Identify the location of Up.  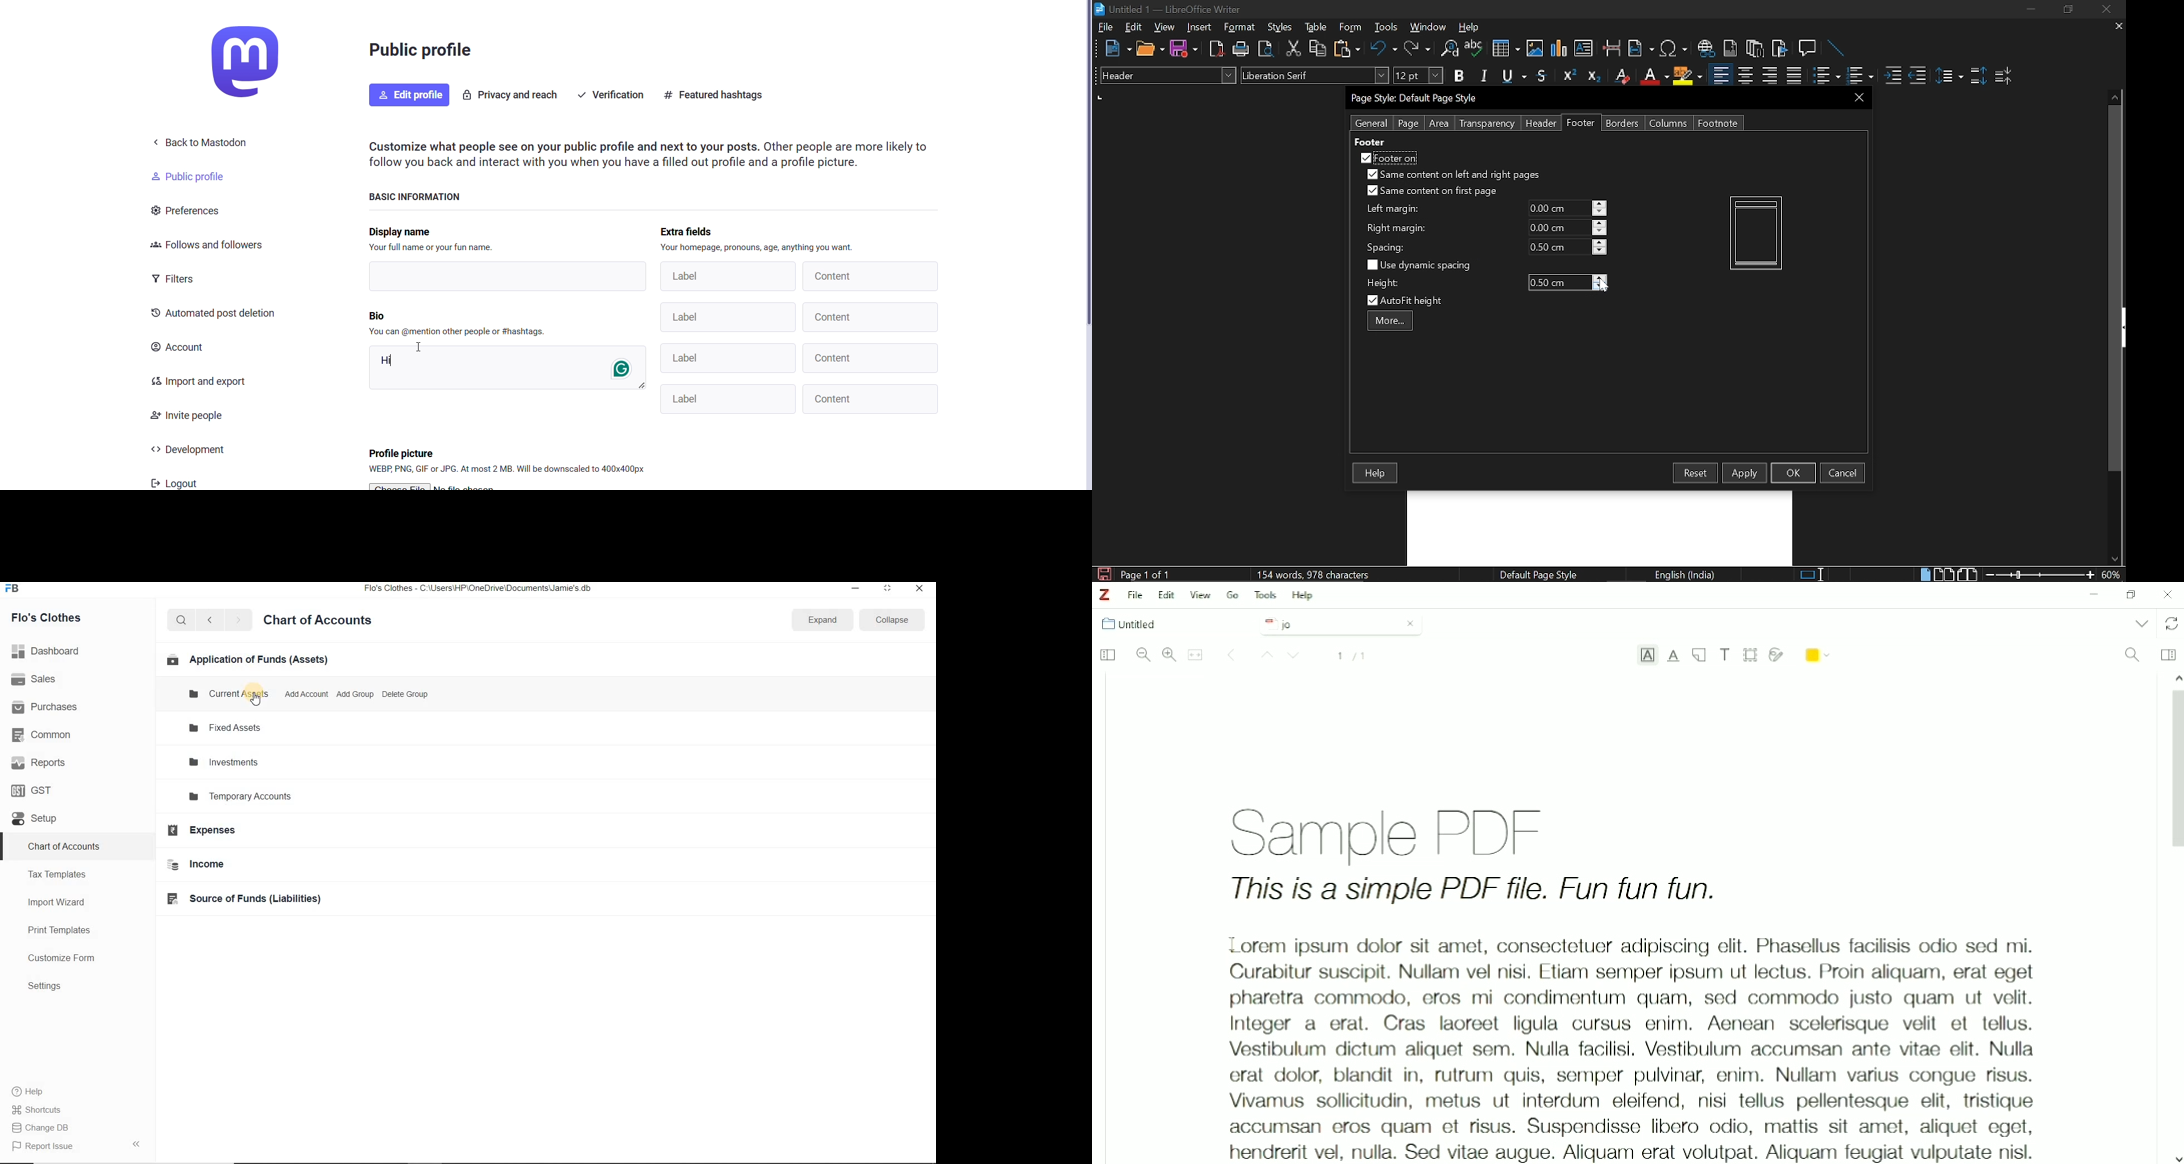
(1264, 656).